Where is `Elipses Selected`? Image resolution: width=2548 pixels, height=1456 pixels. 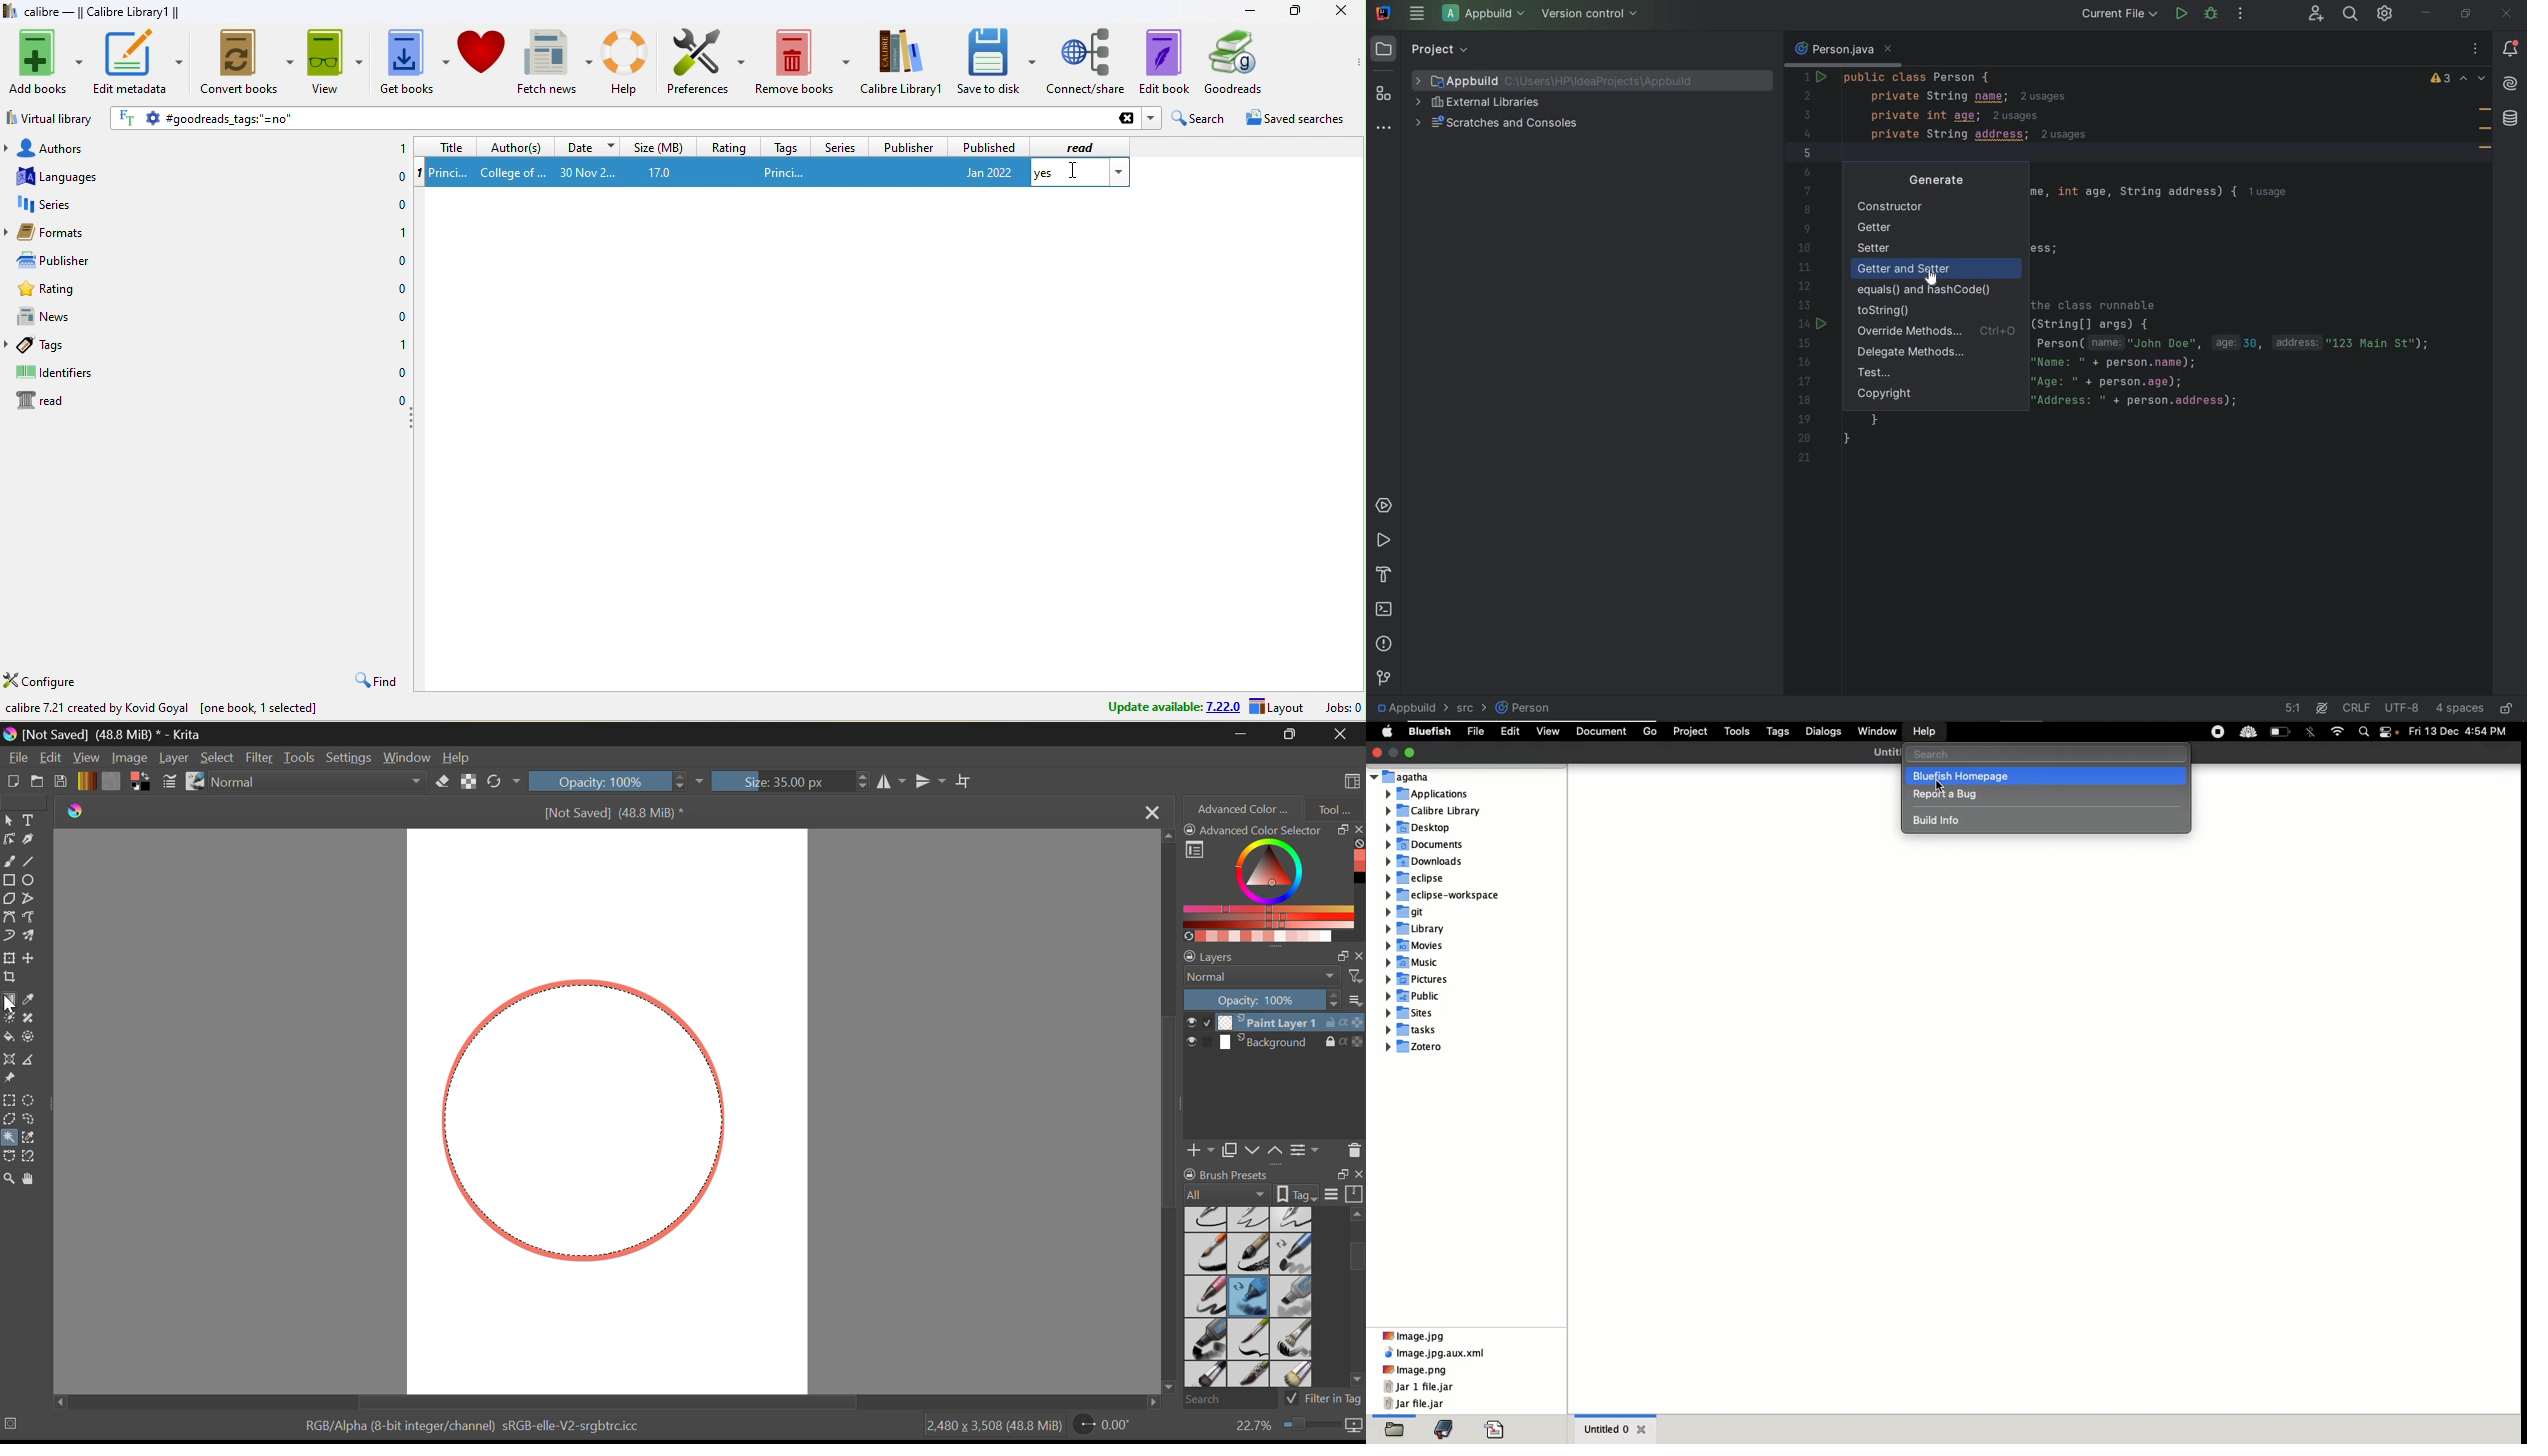 Elipses Selected is located at coordinates (31, 879).